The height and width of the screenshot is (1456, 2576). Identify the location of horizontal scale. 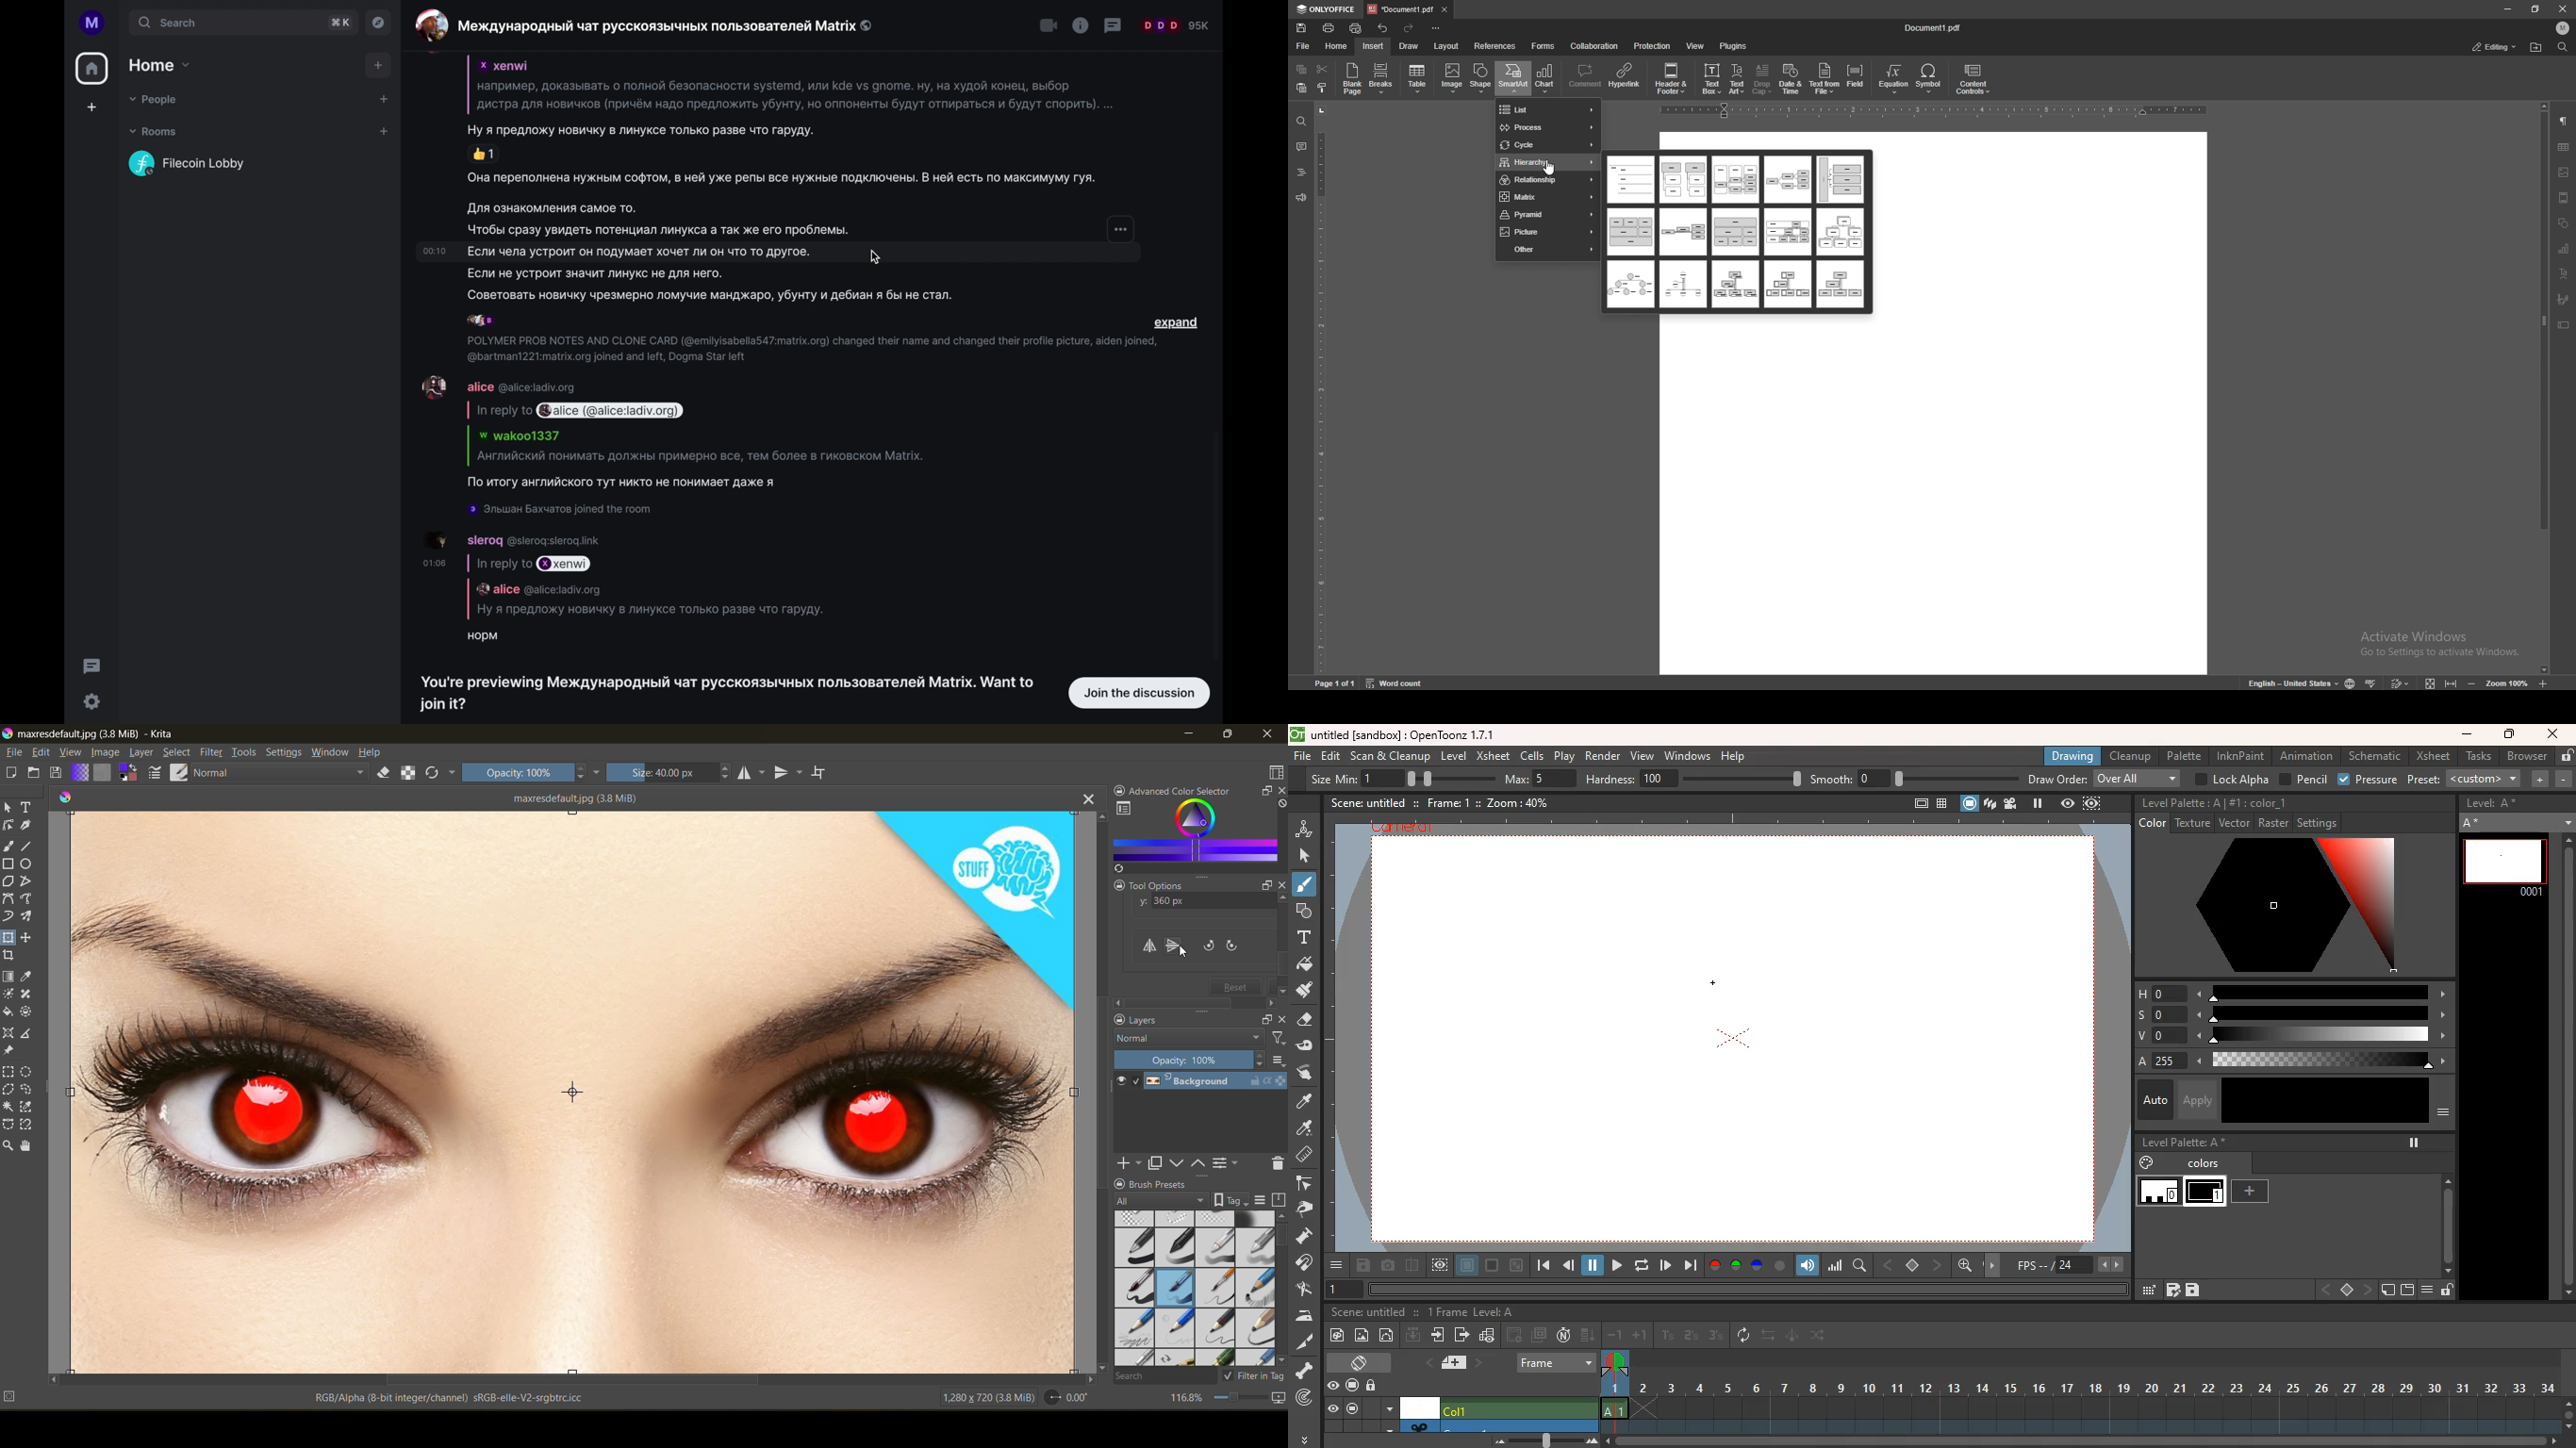
(1931, 111).